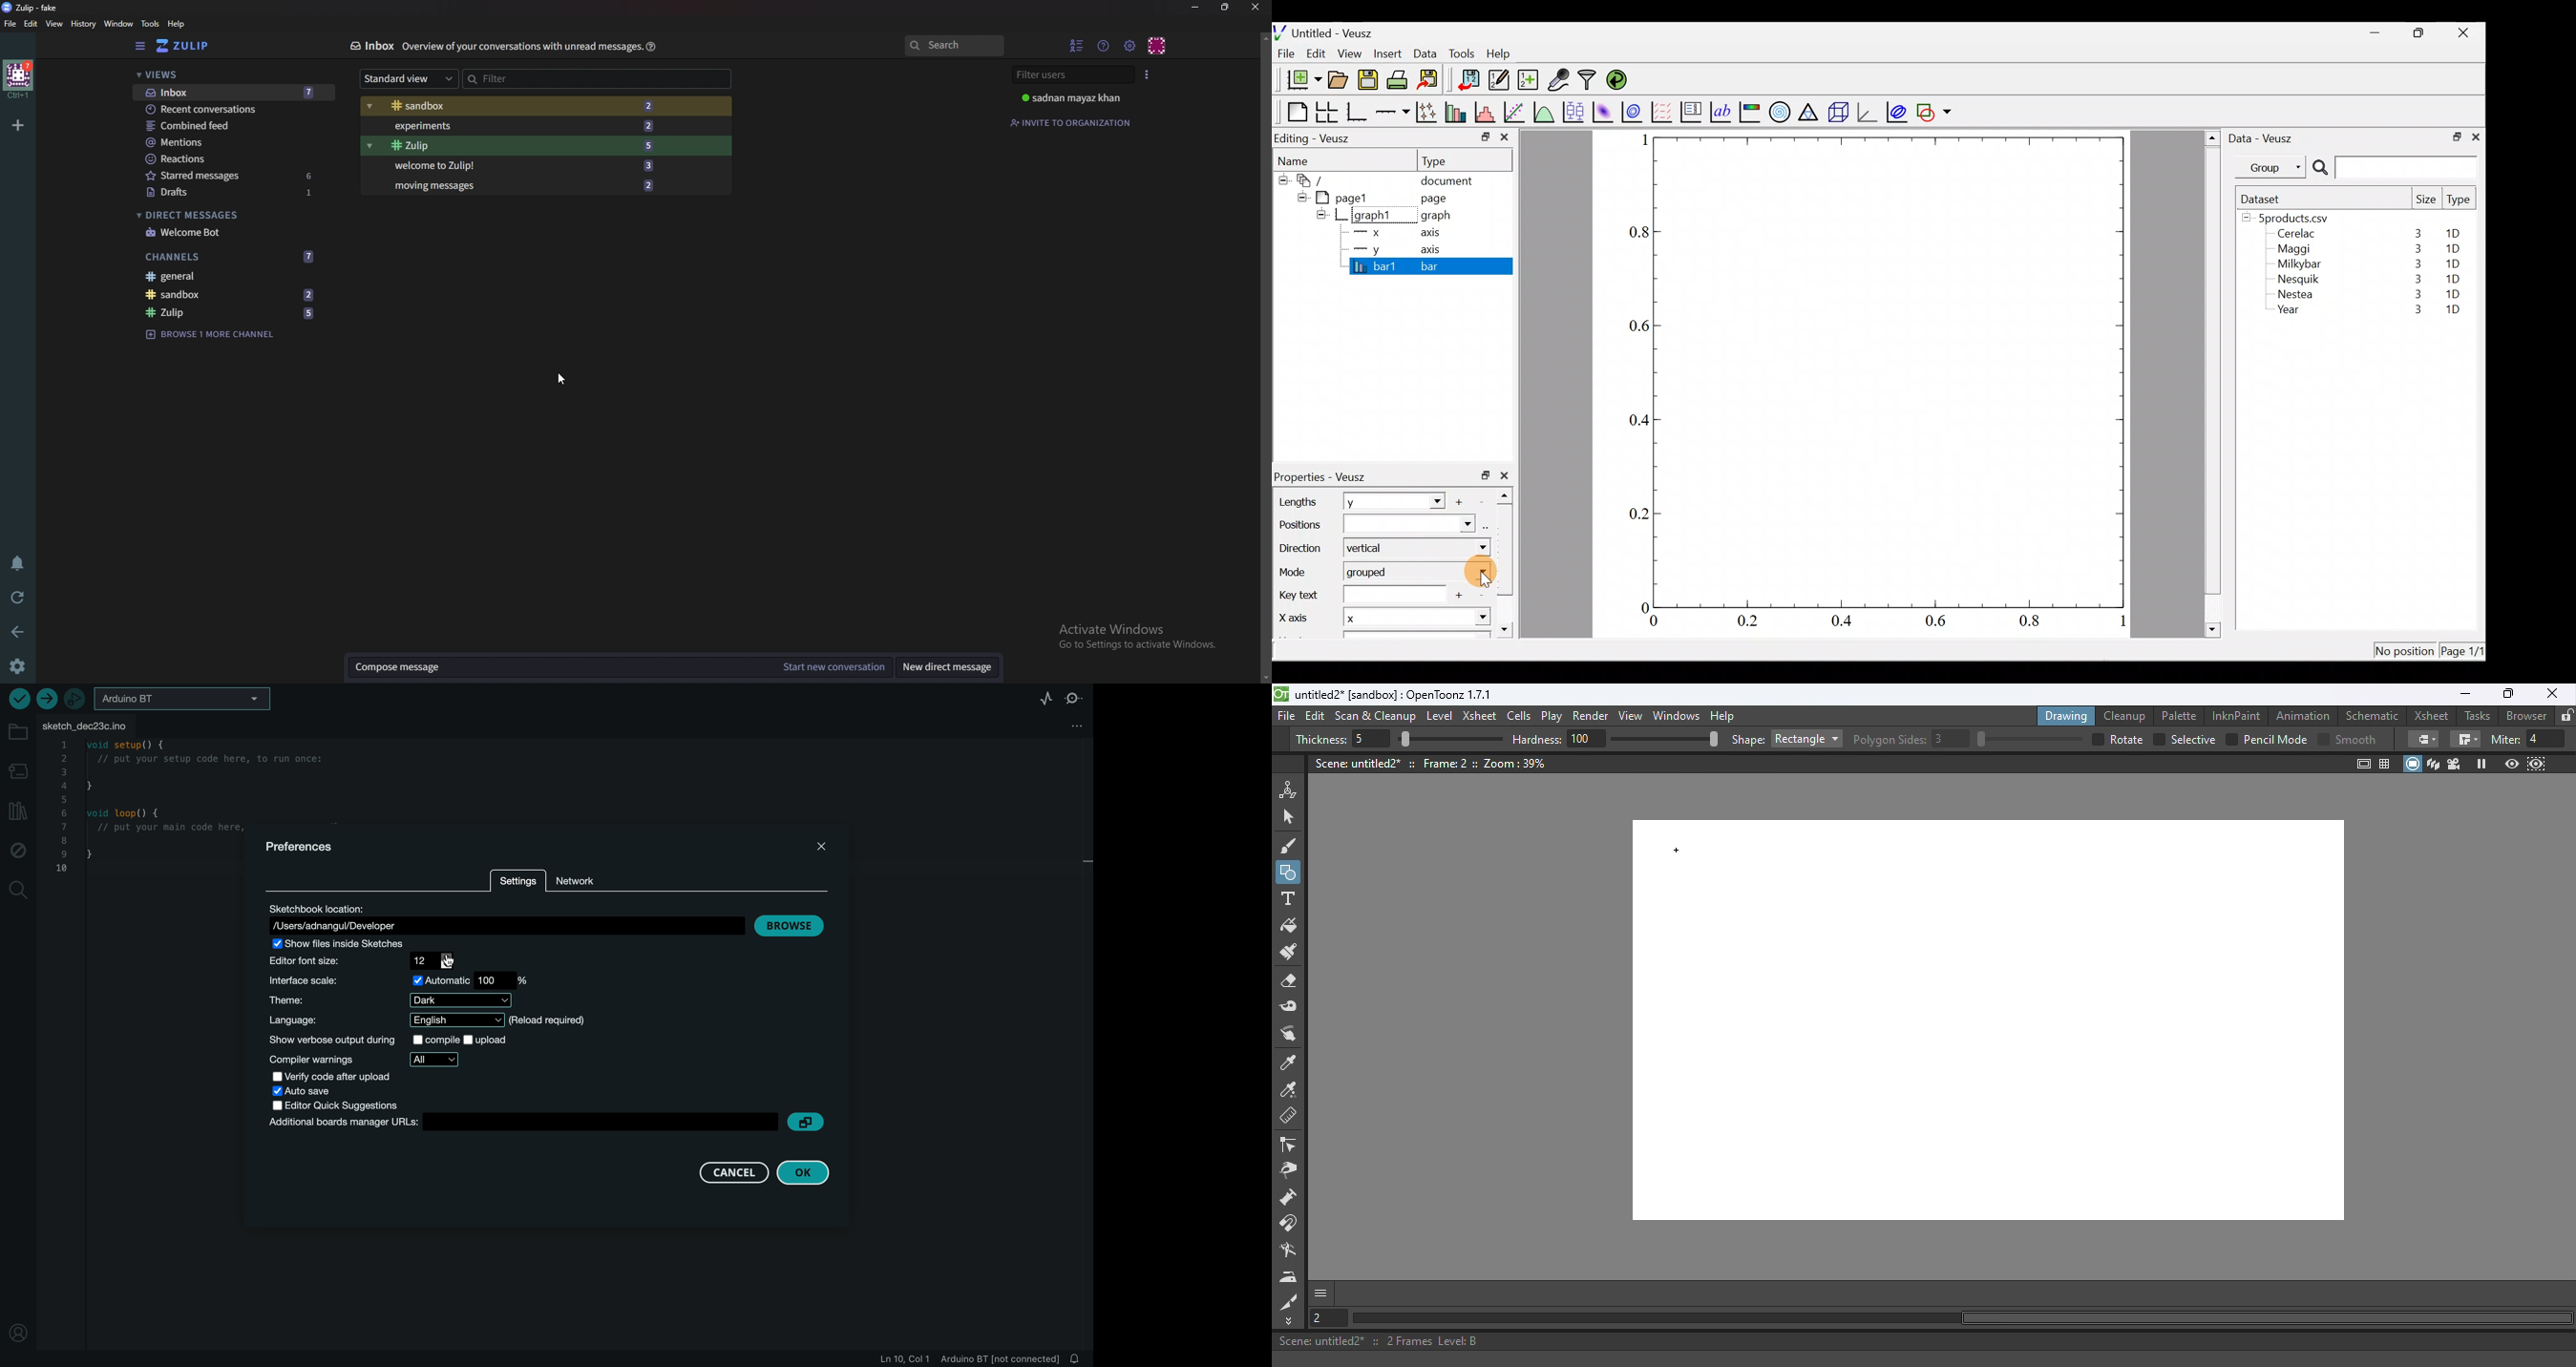  Describe the element at coordinates (1664, 738) in the screenshot. I see `slider` at that location.